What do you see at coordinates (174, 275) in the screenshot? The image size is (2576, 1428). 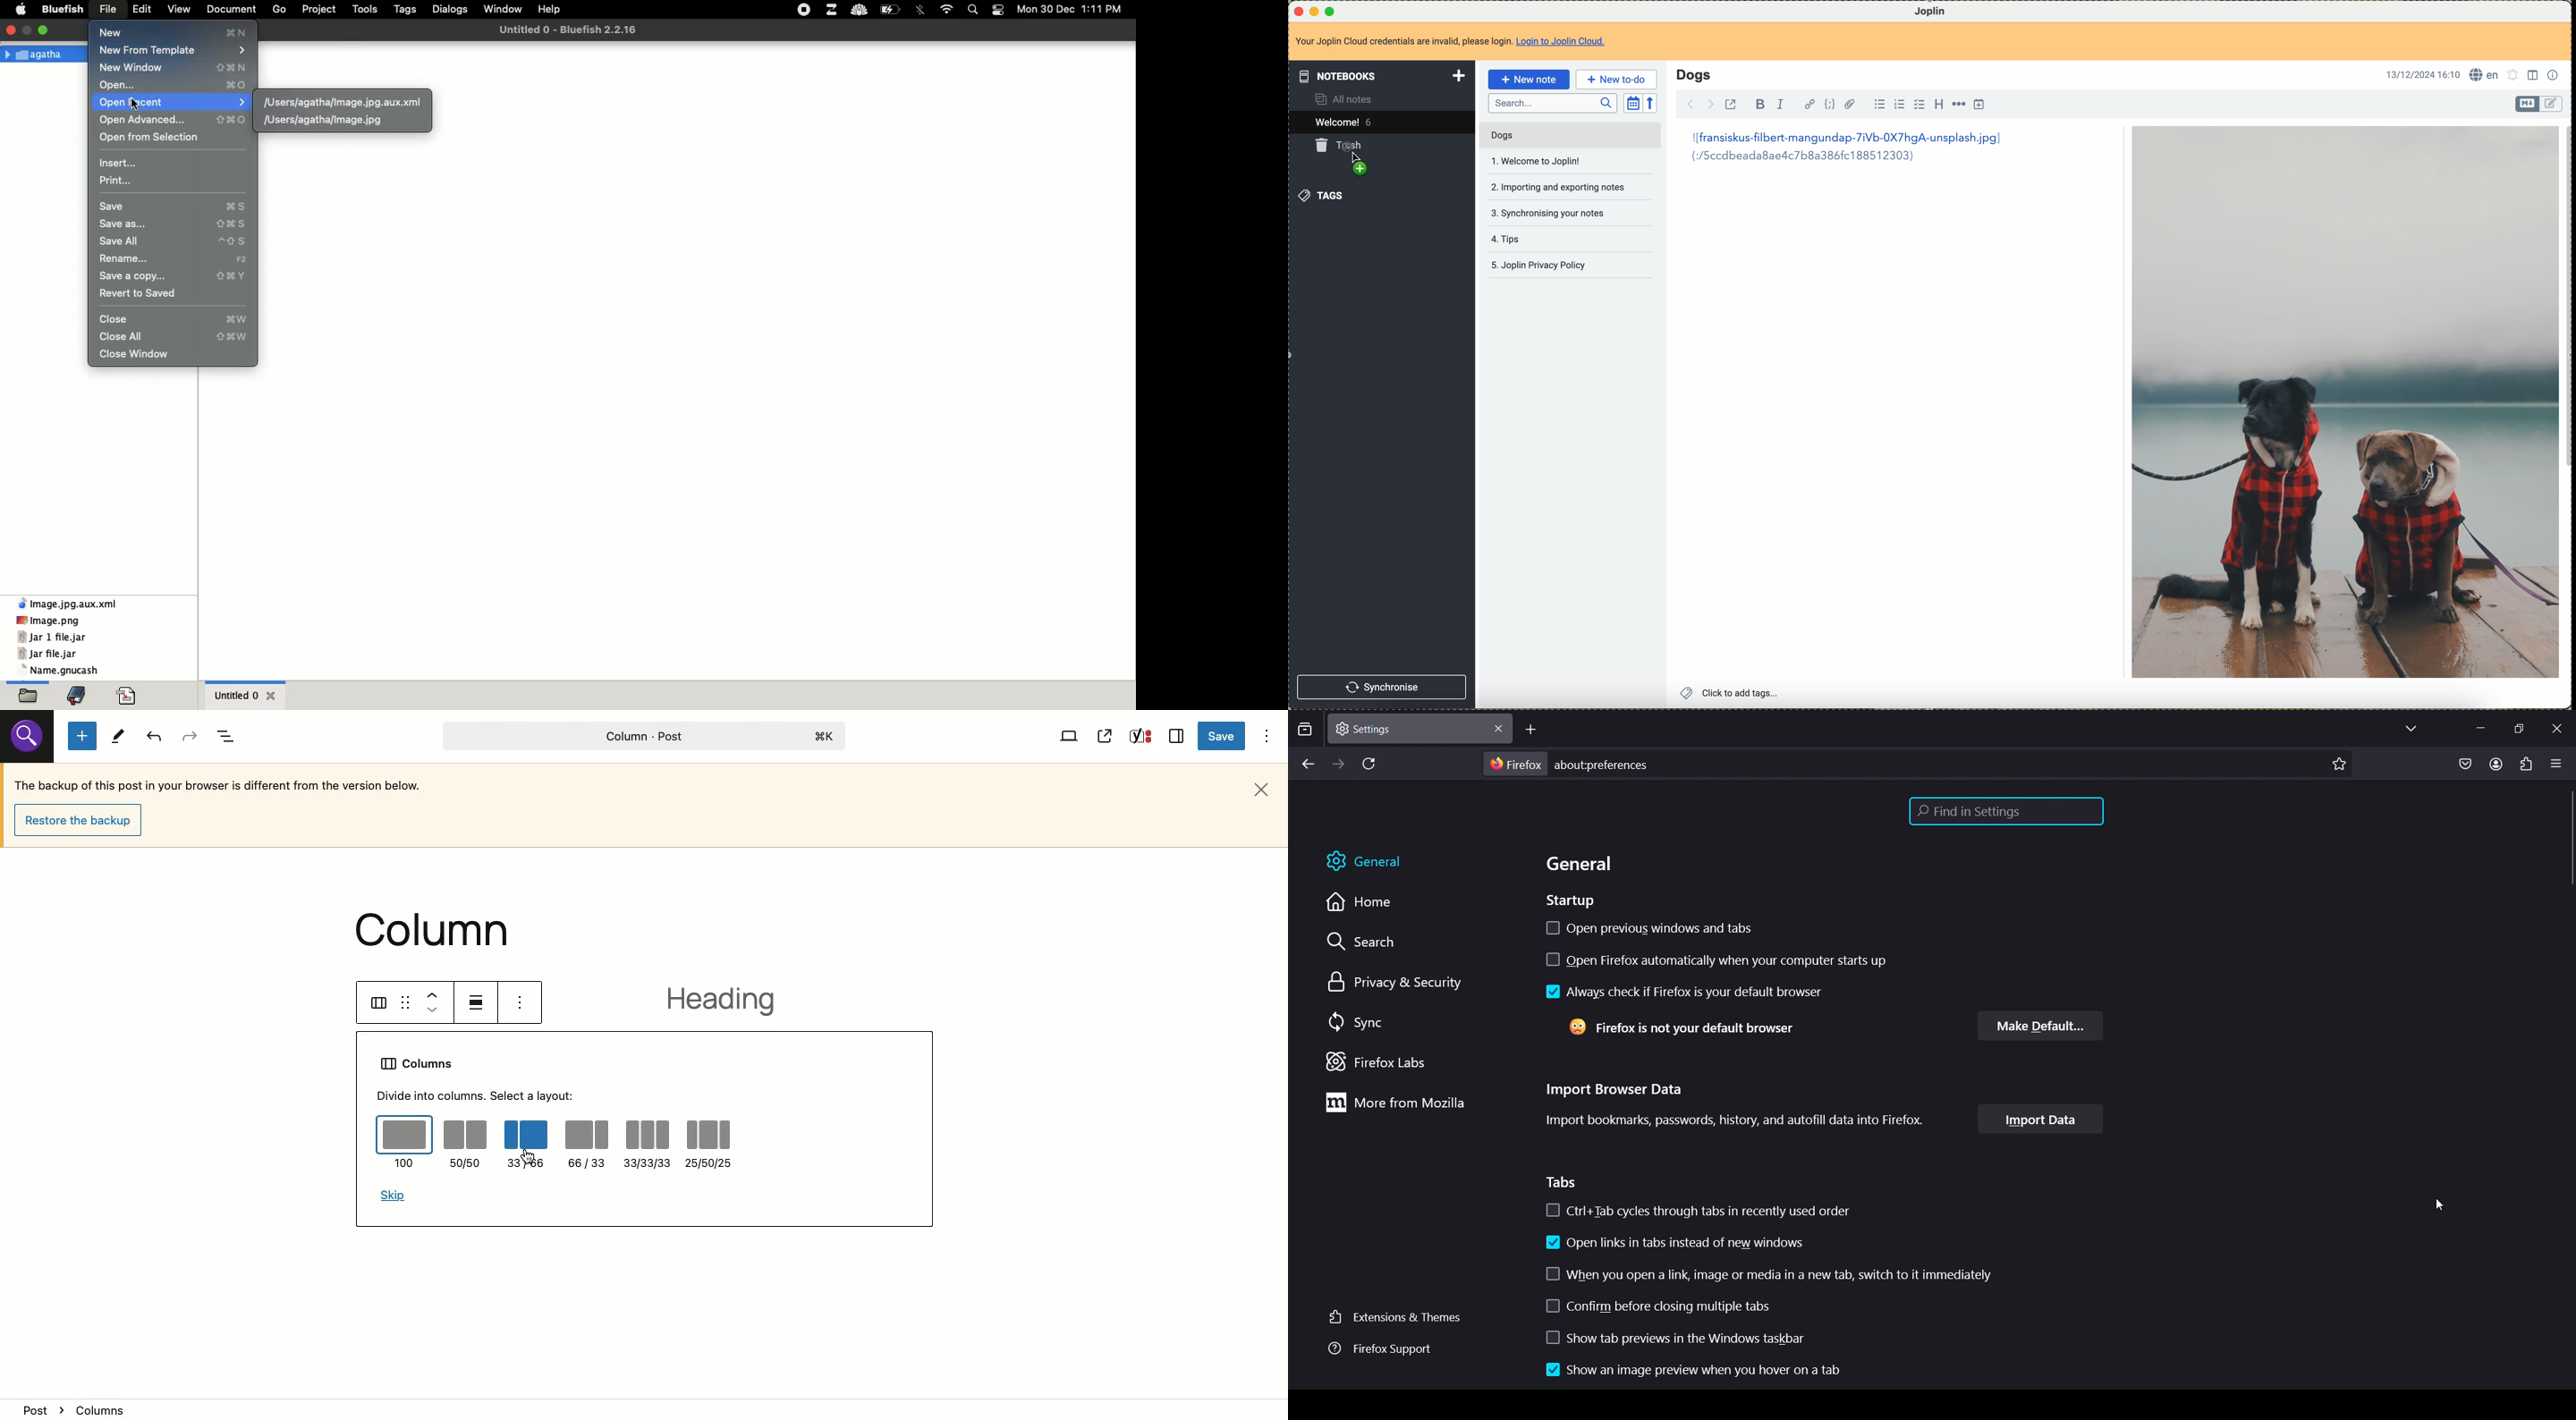 I see `save a copy...    command Y` at bounding box center [174, 275].